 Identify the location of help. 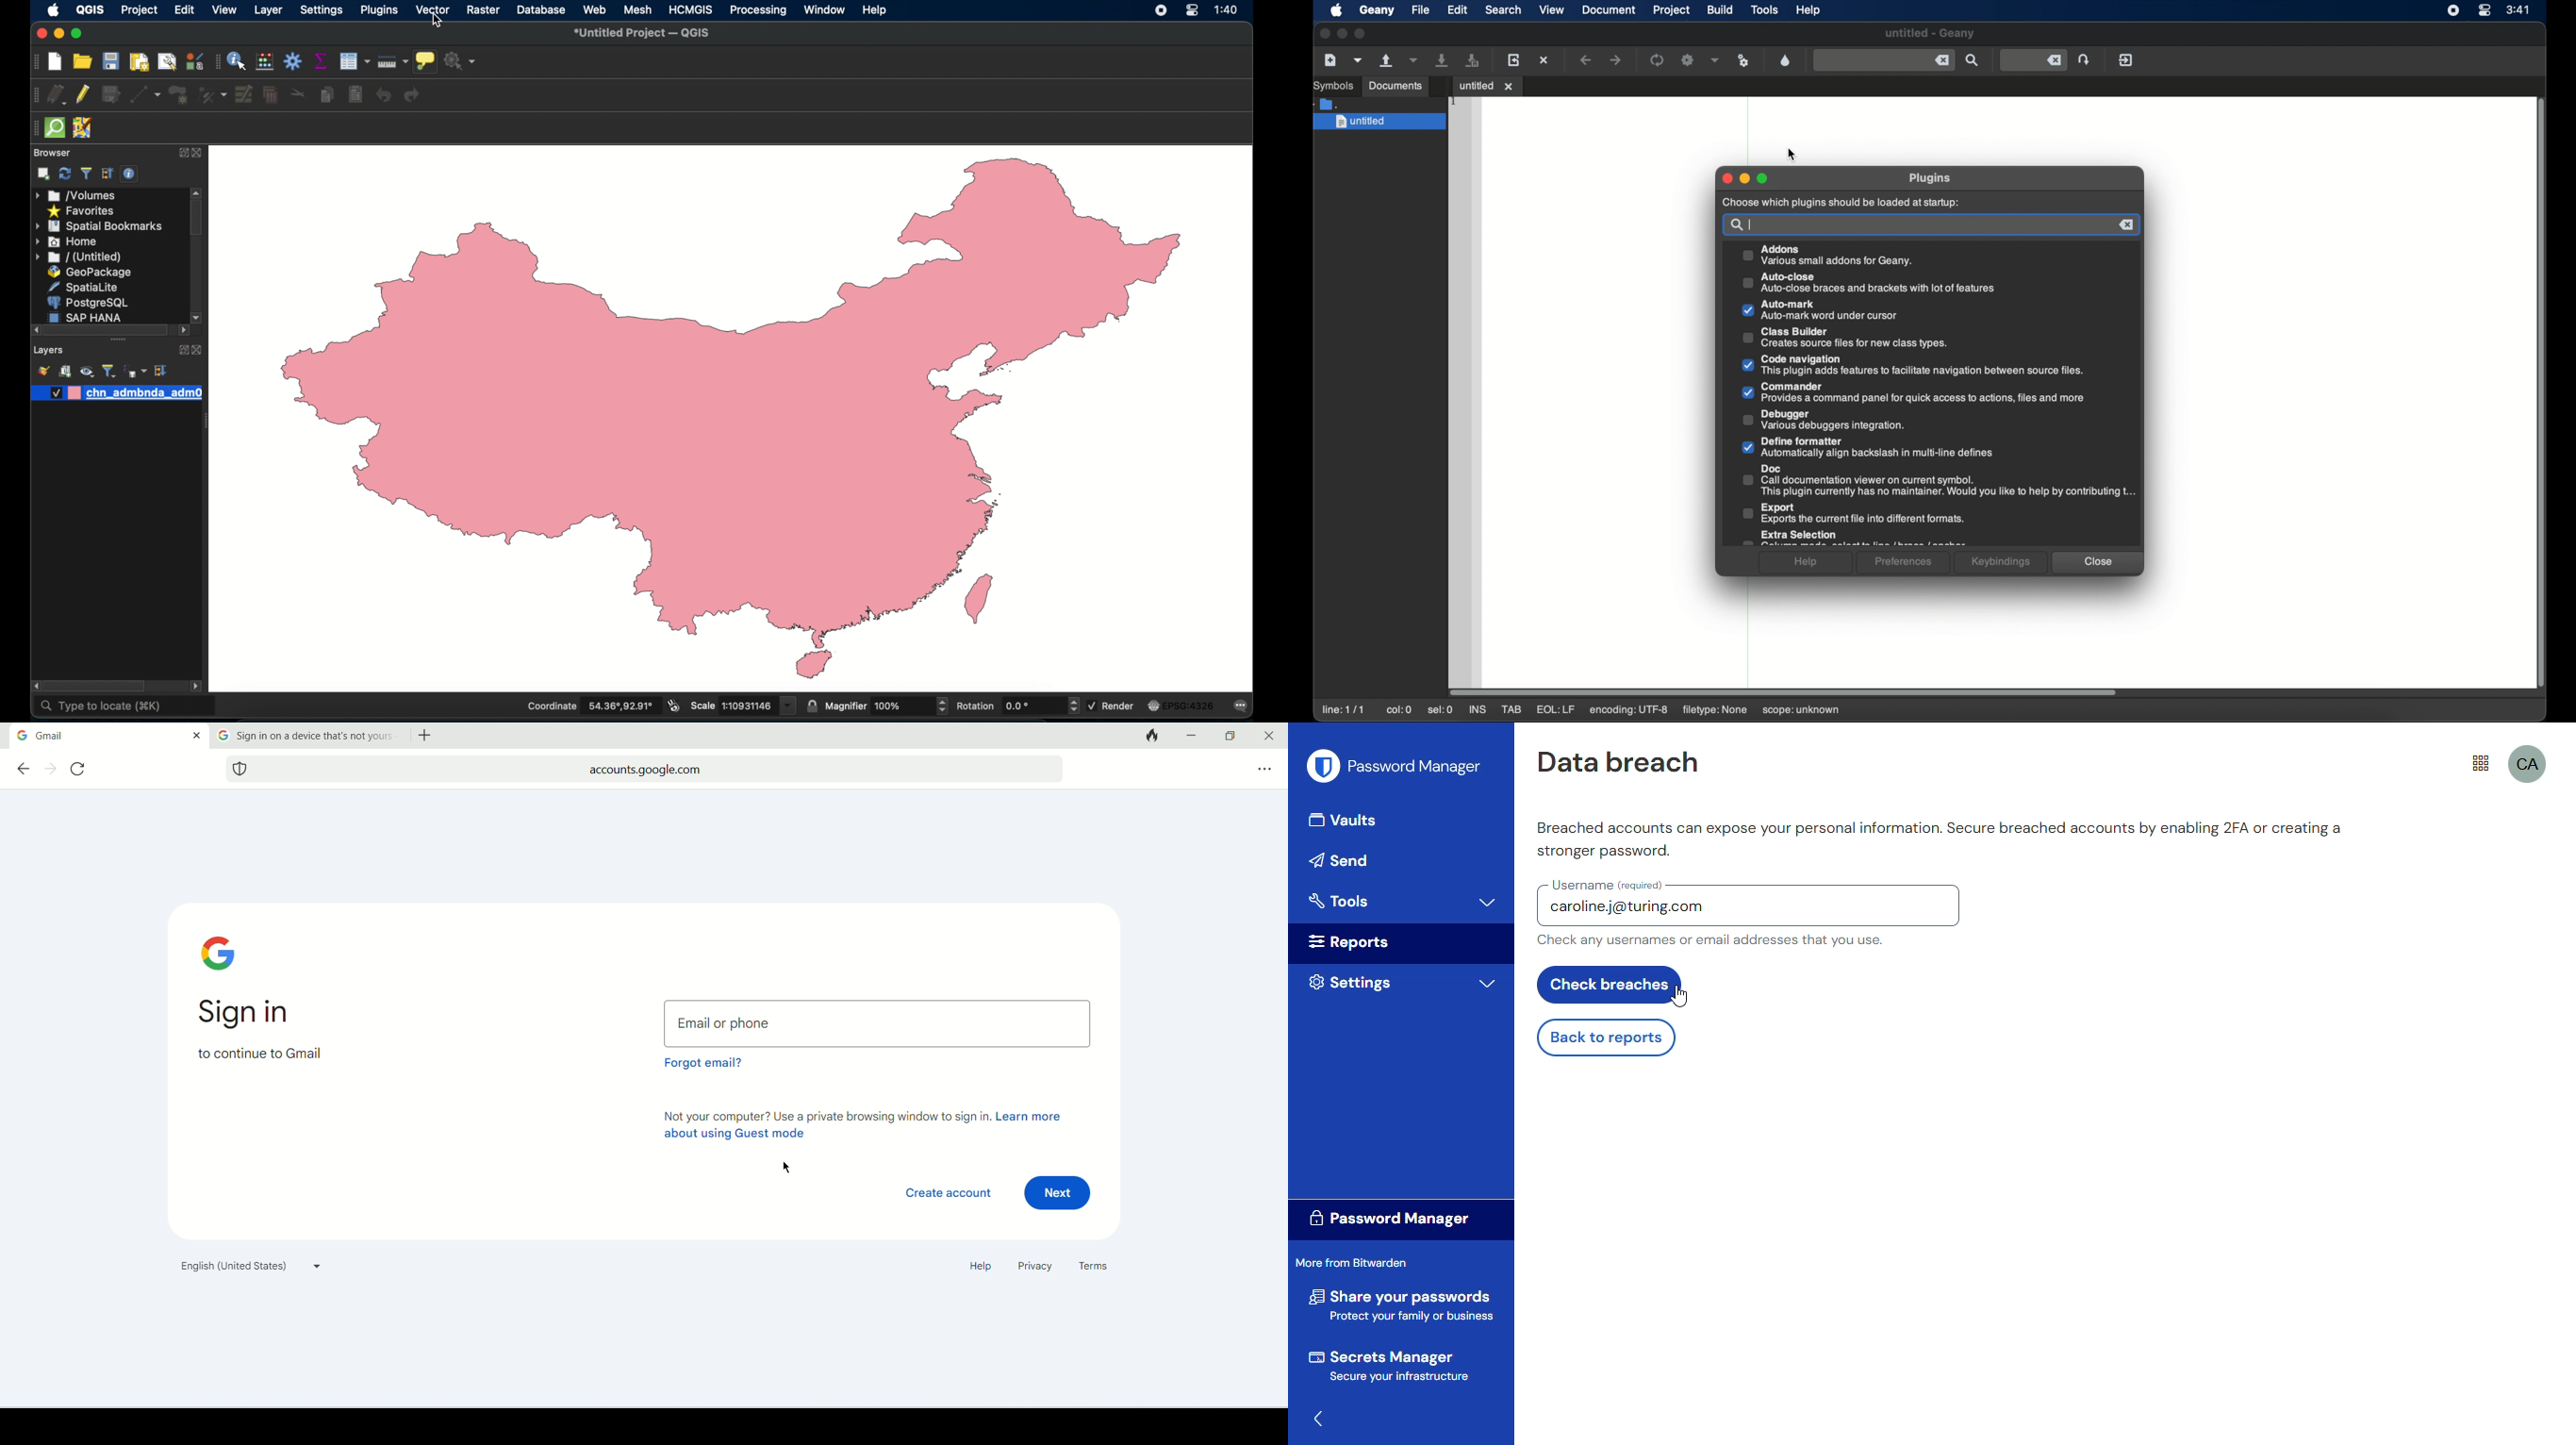
(1809, 10).